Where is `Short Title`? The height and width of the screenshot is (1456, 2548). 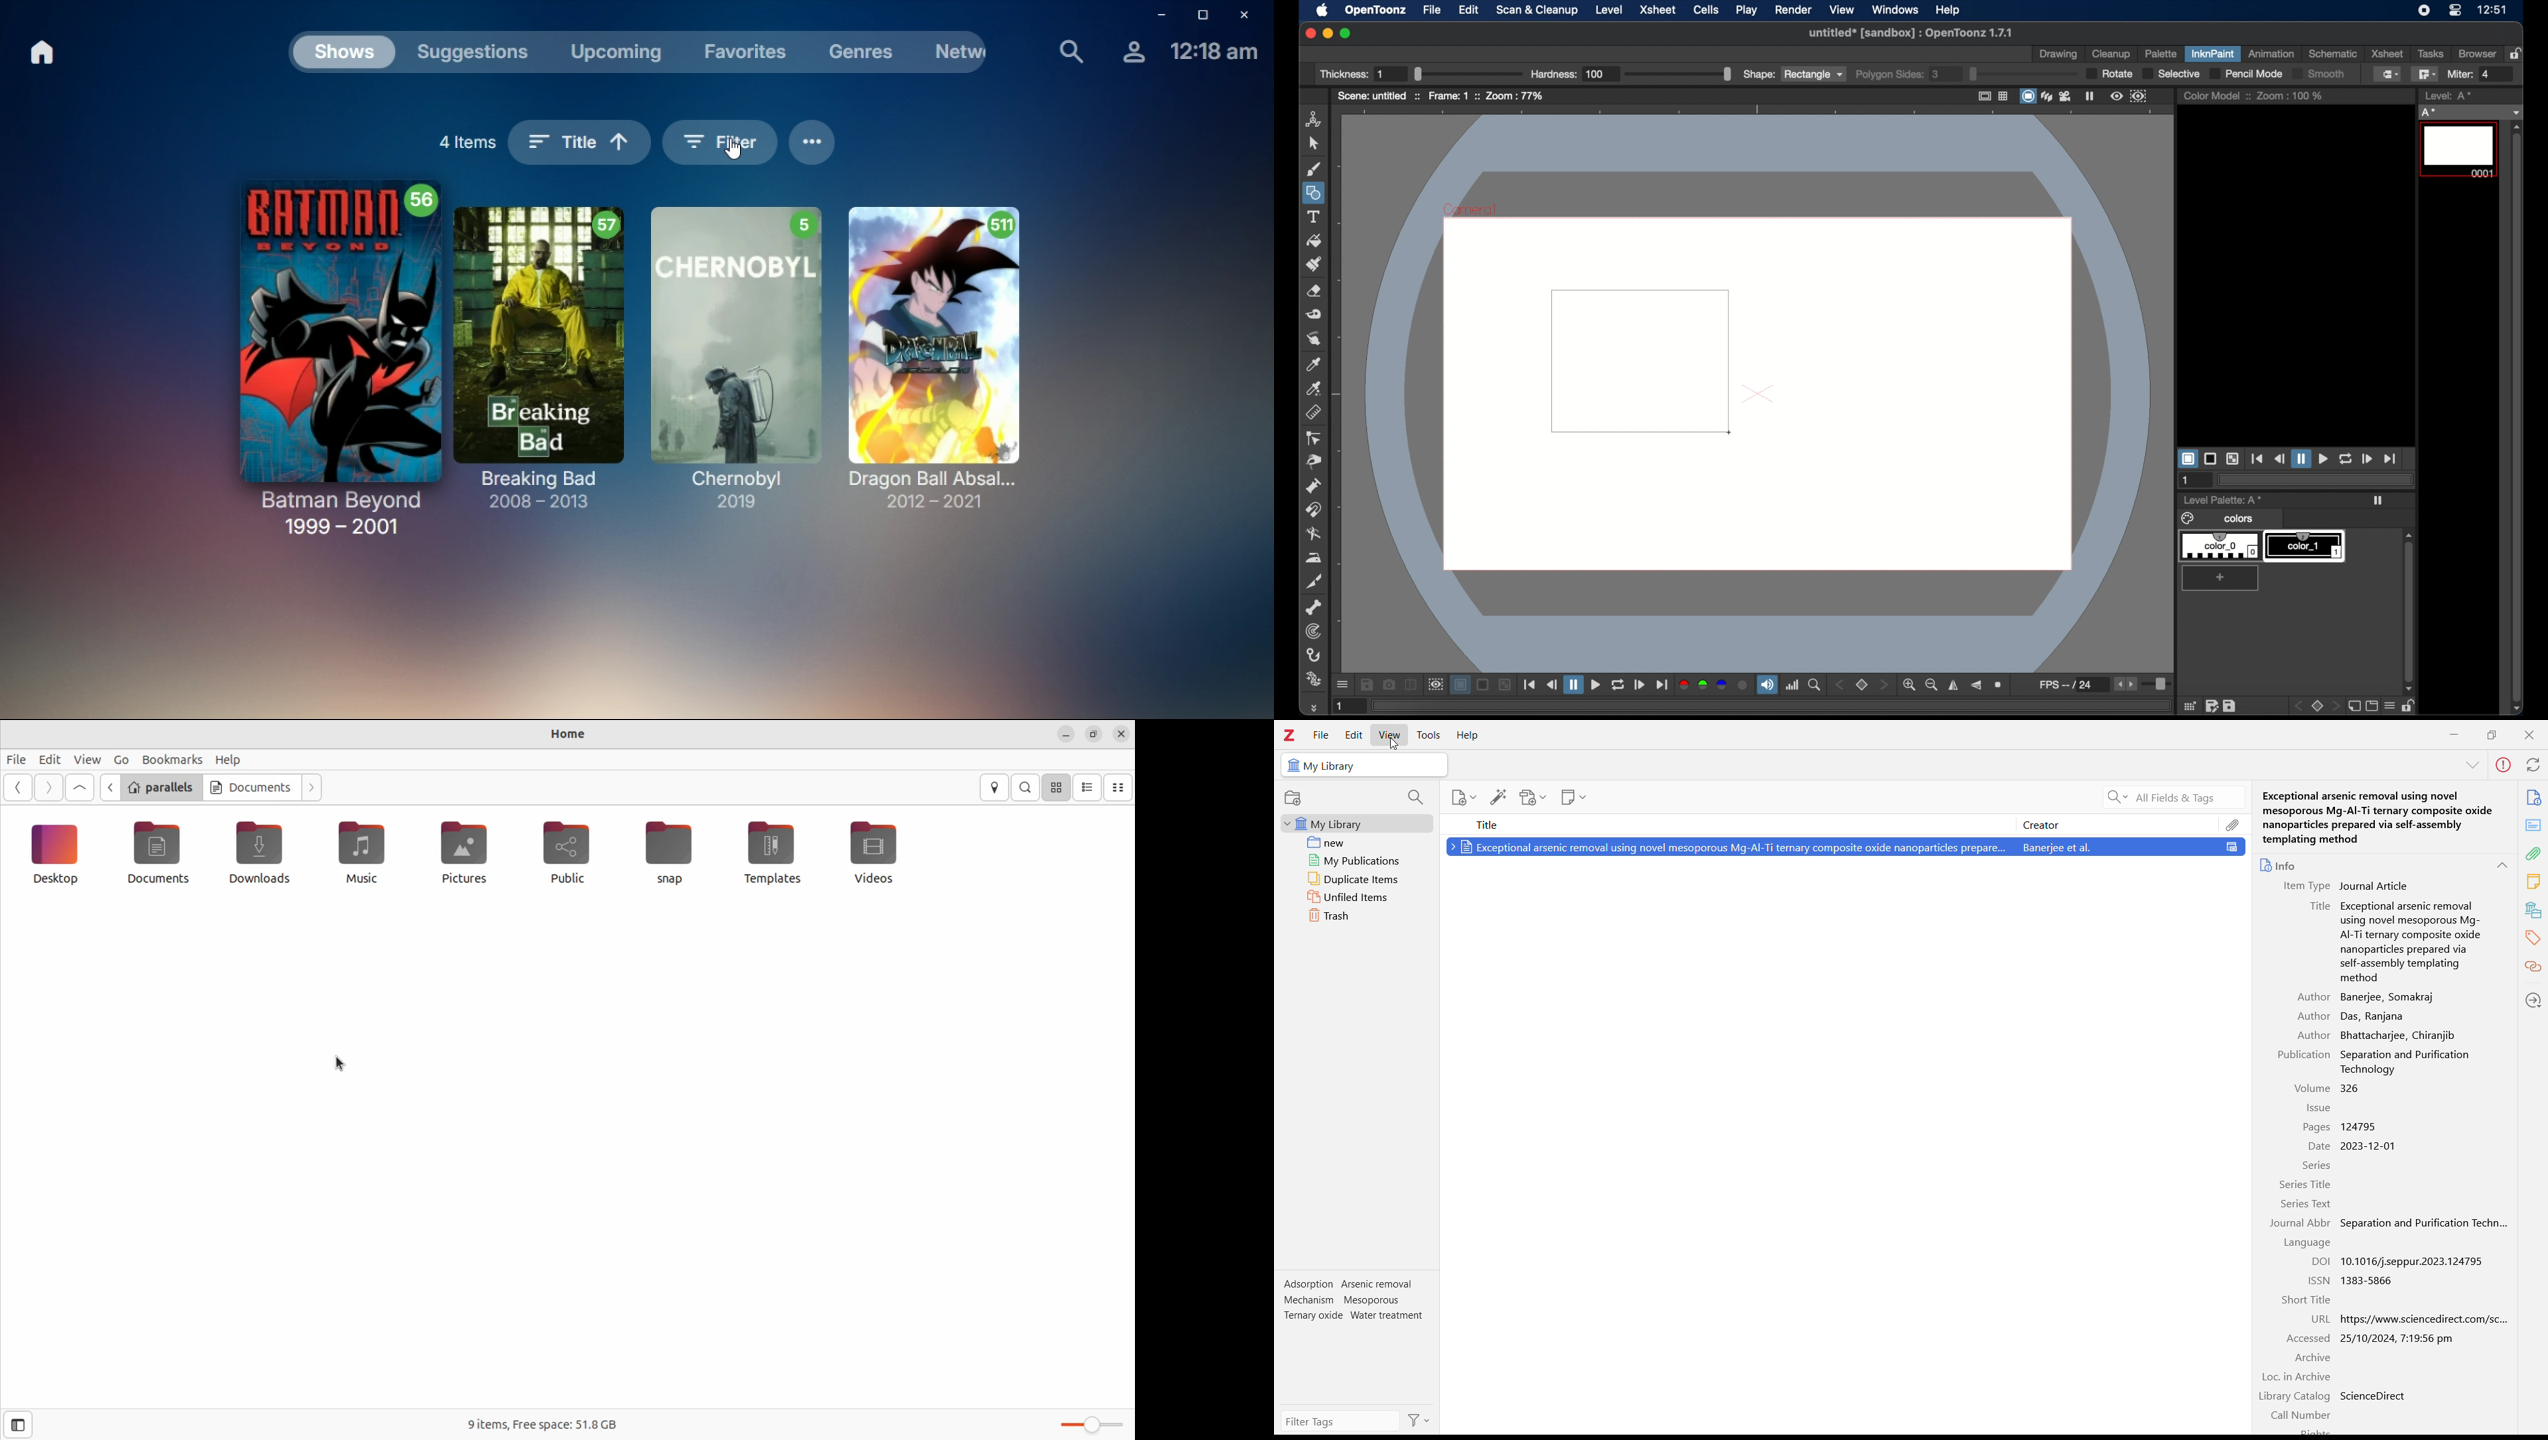 Short Title is located at coordinates (2305, 1299).